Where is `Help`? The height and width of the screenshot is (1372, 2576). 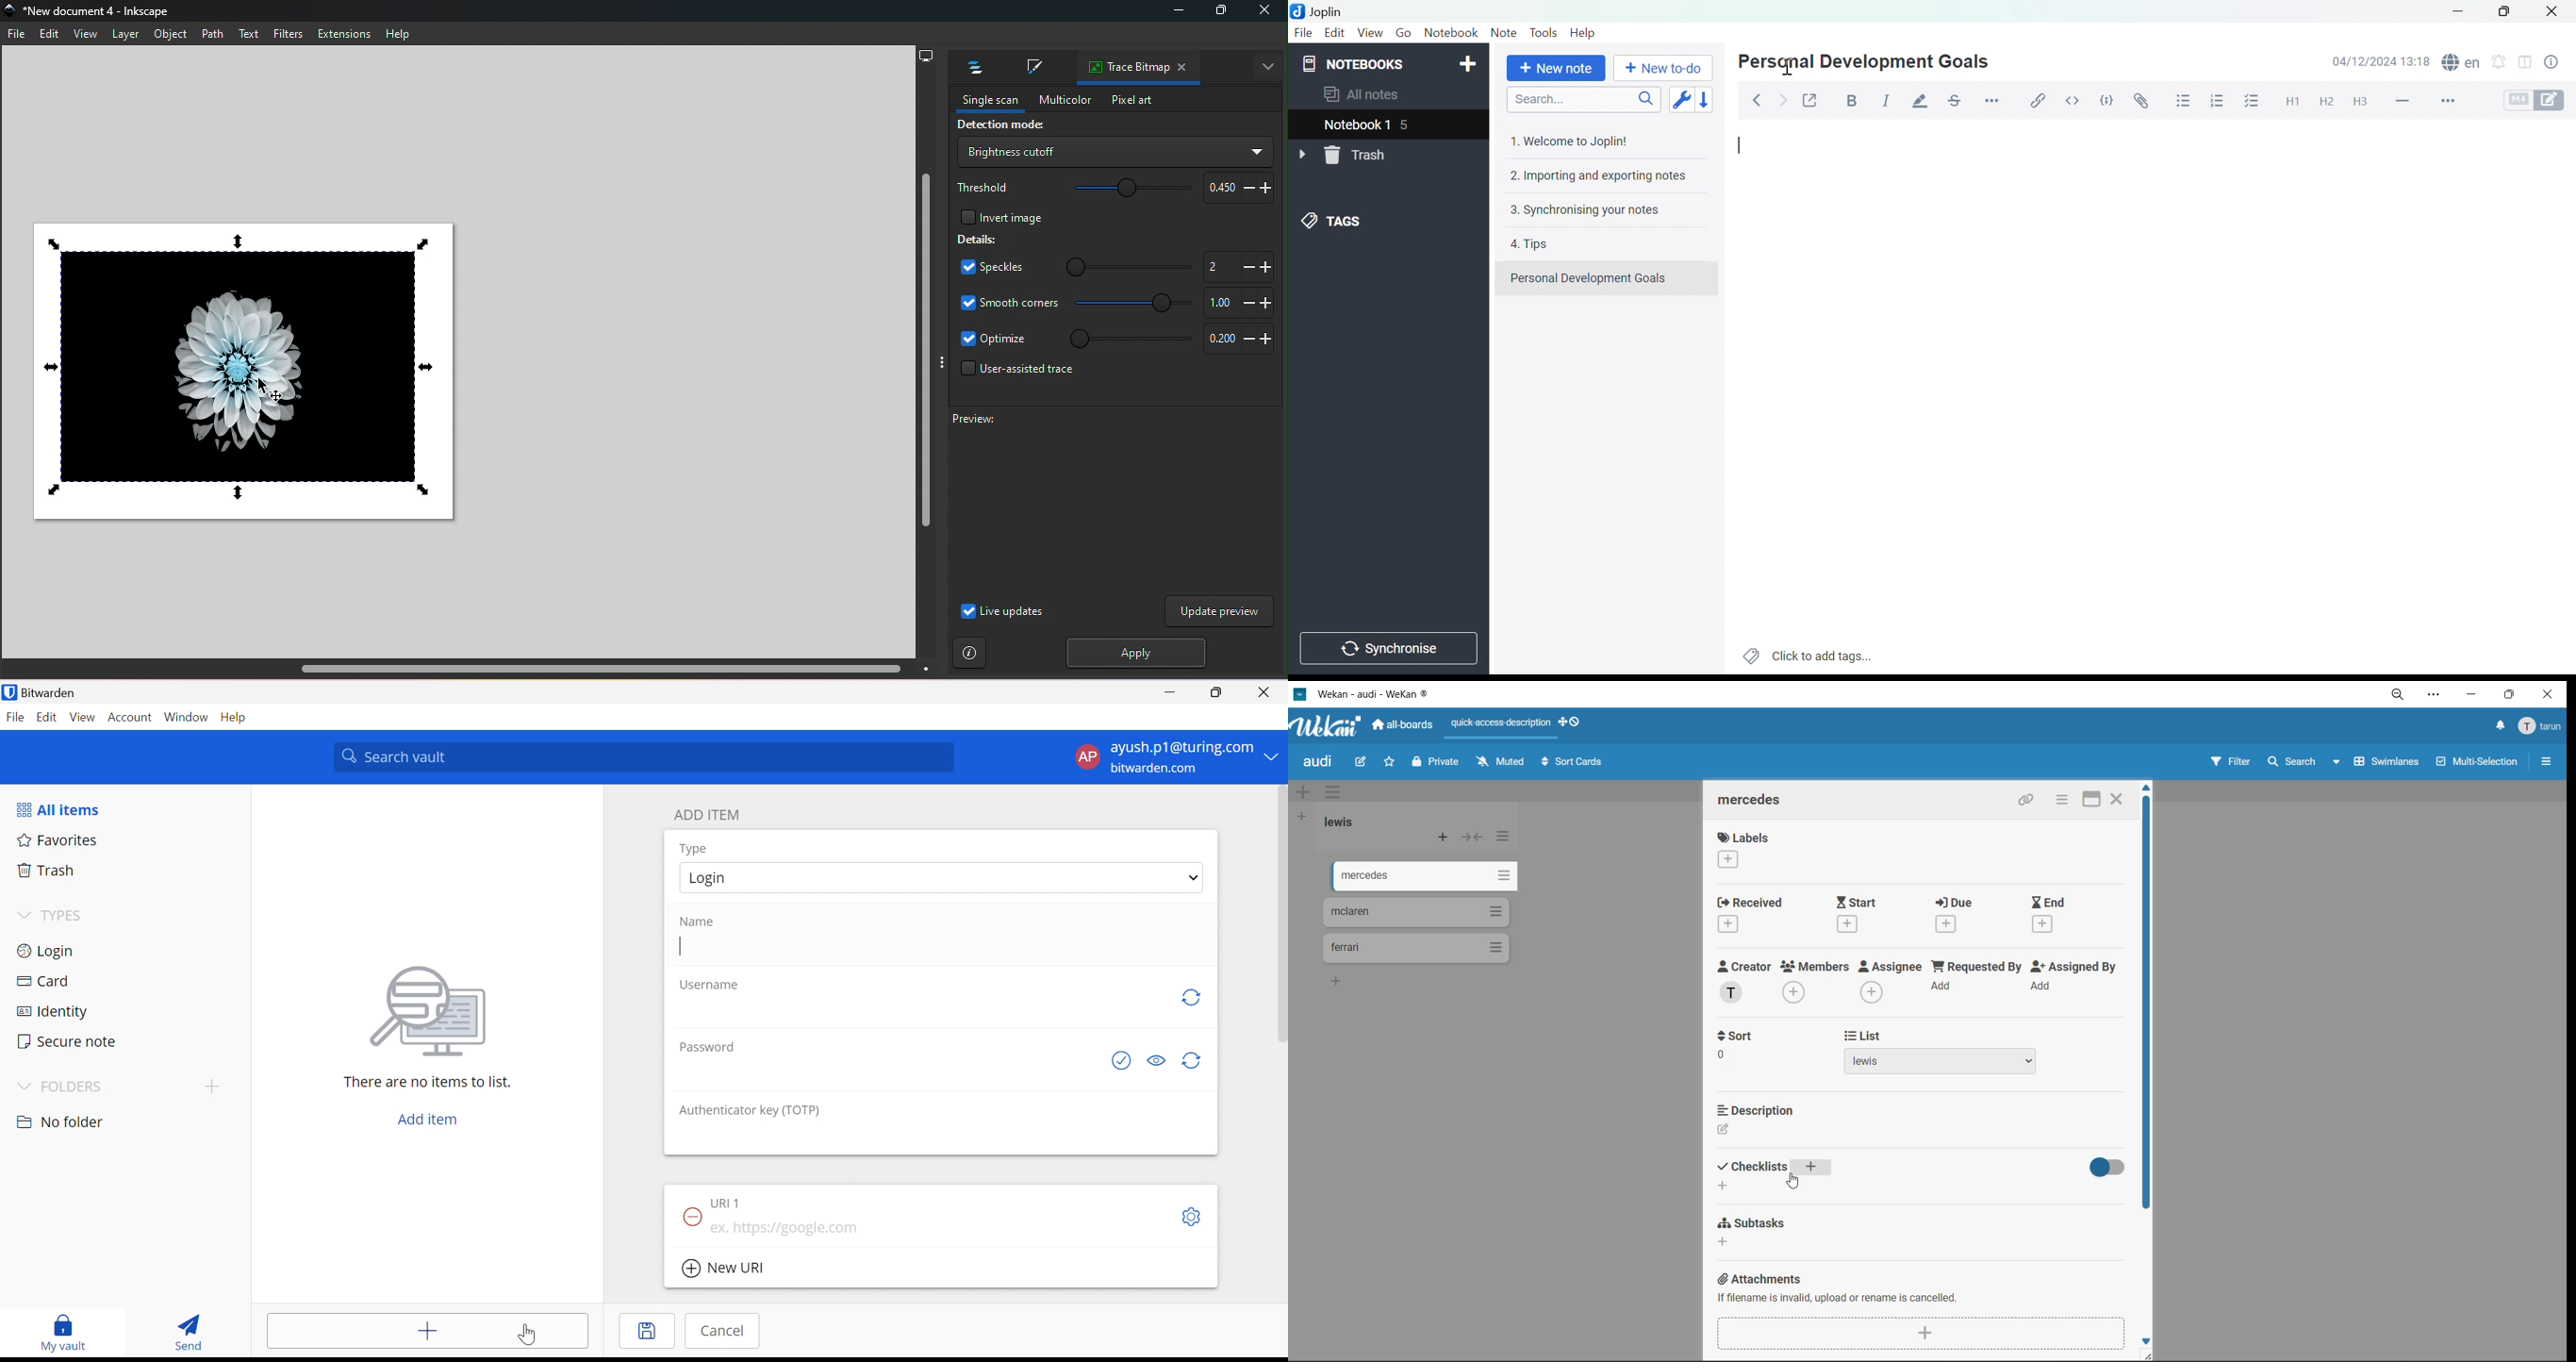
Help is located at coordinates (237, 717).